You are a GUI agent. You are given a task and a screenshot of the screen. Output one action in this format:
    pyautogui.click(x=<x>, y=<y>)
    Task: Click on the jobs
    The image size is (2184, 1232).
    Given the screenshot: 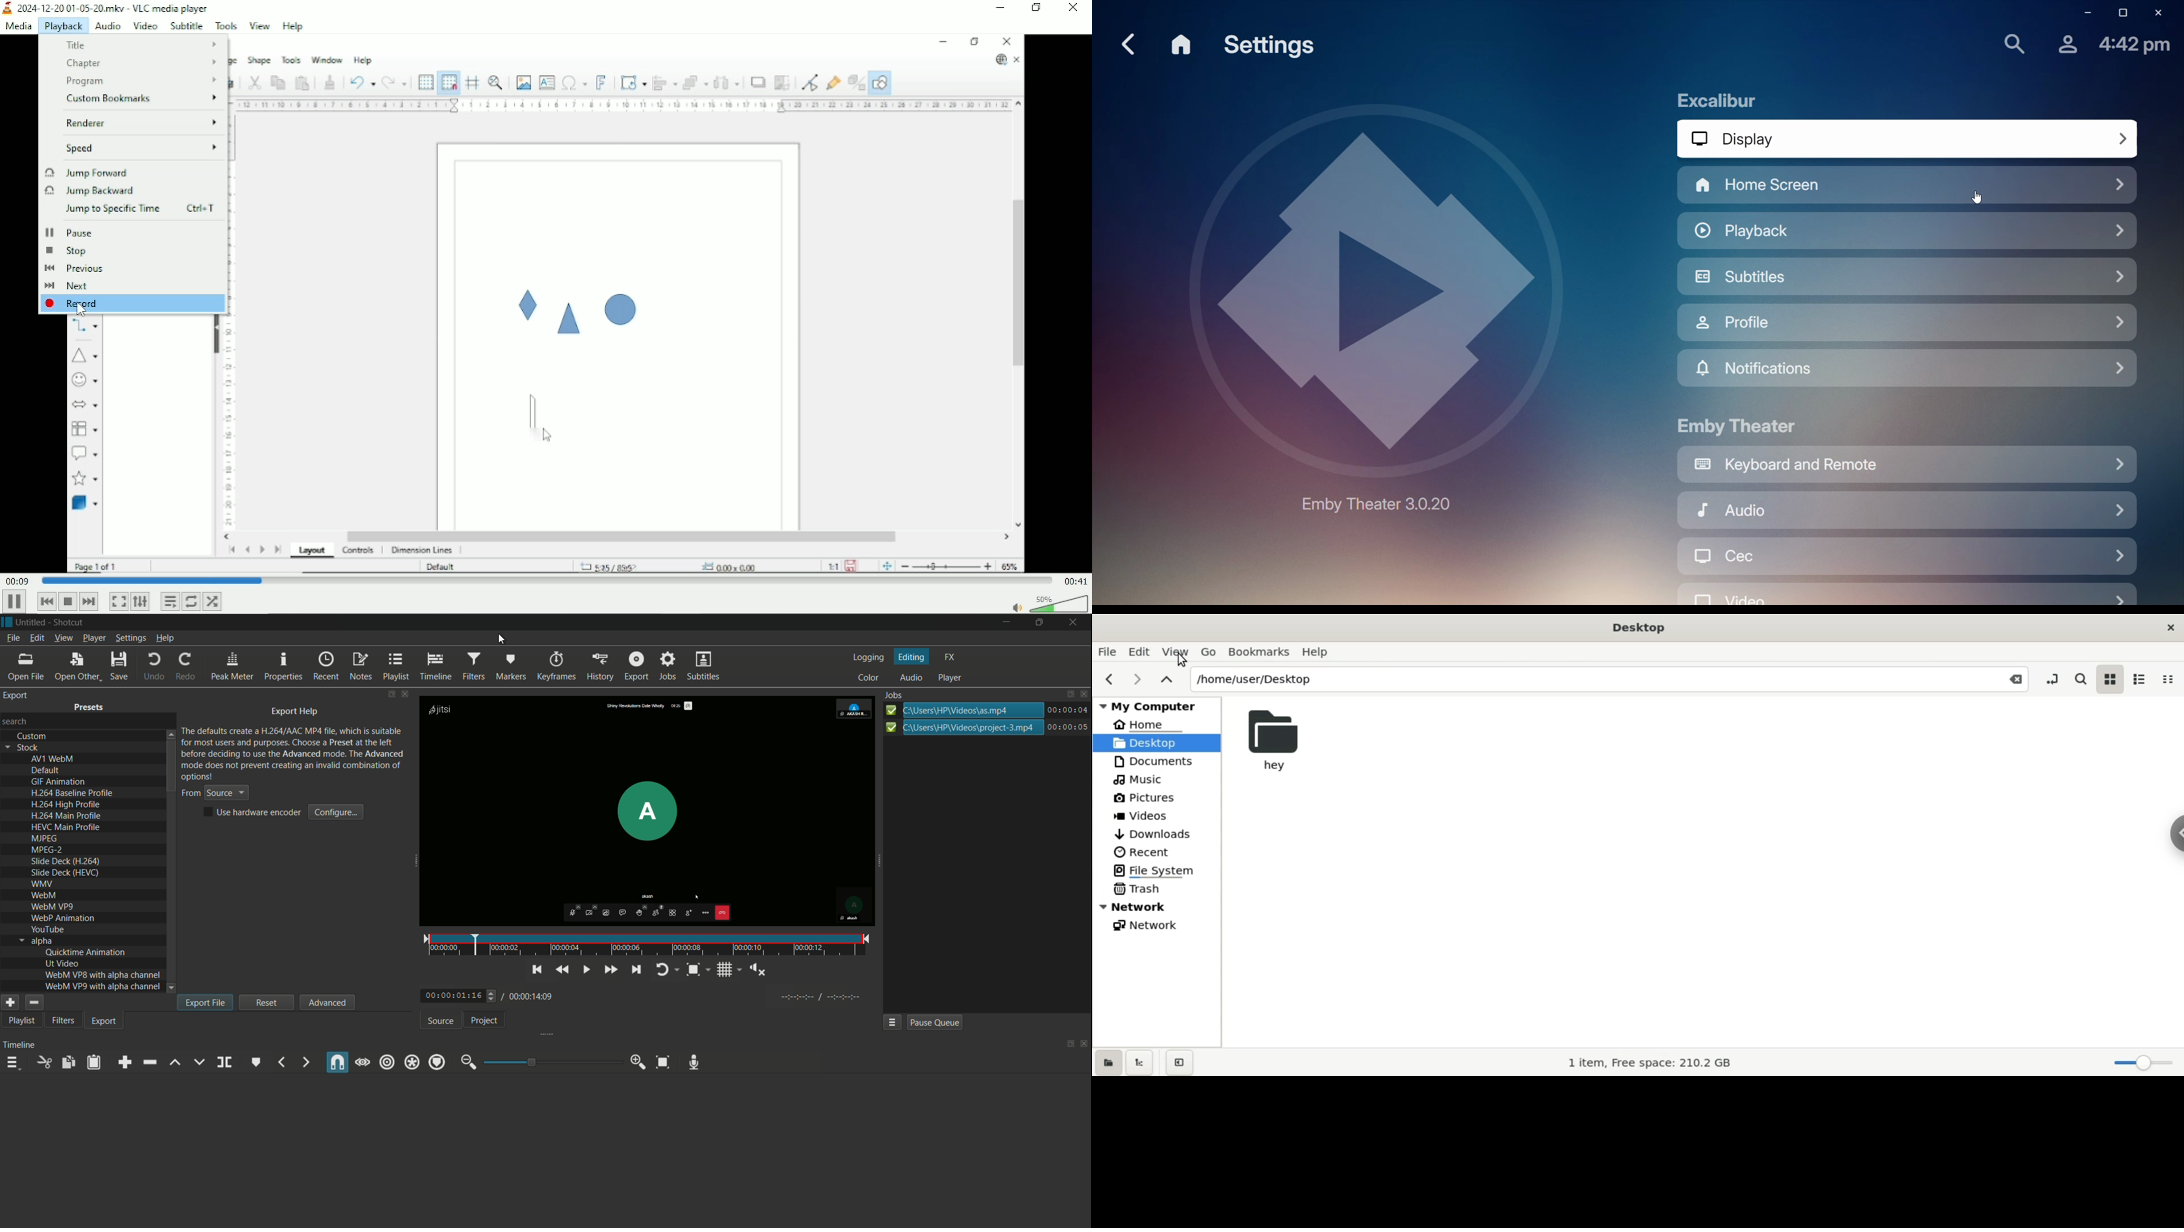 What is the action you would take?
    pyautogui.click(x=669, y=666)
    